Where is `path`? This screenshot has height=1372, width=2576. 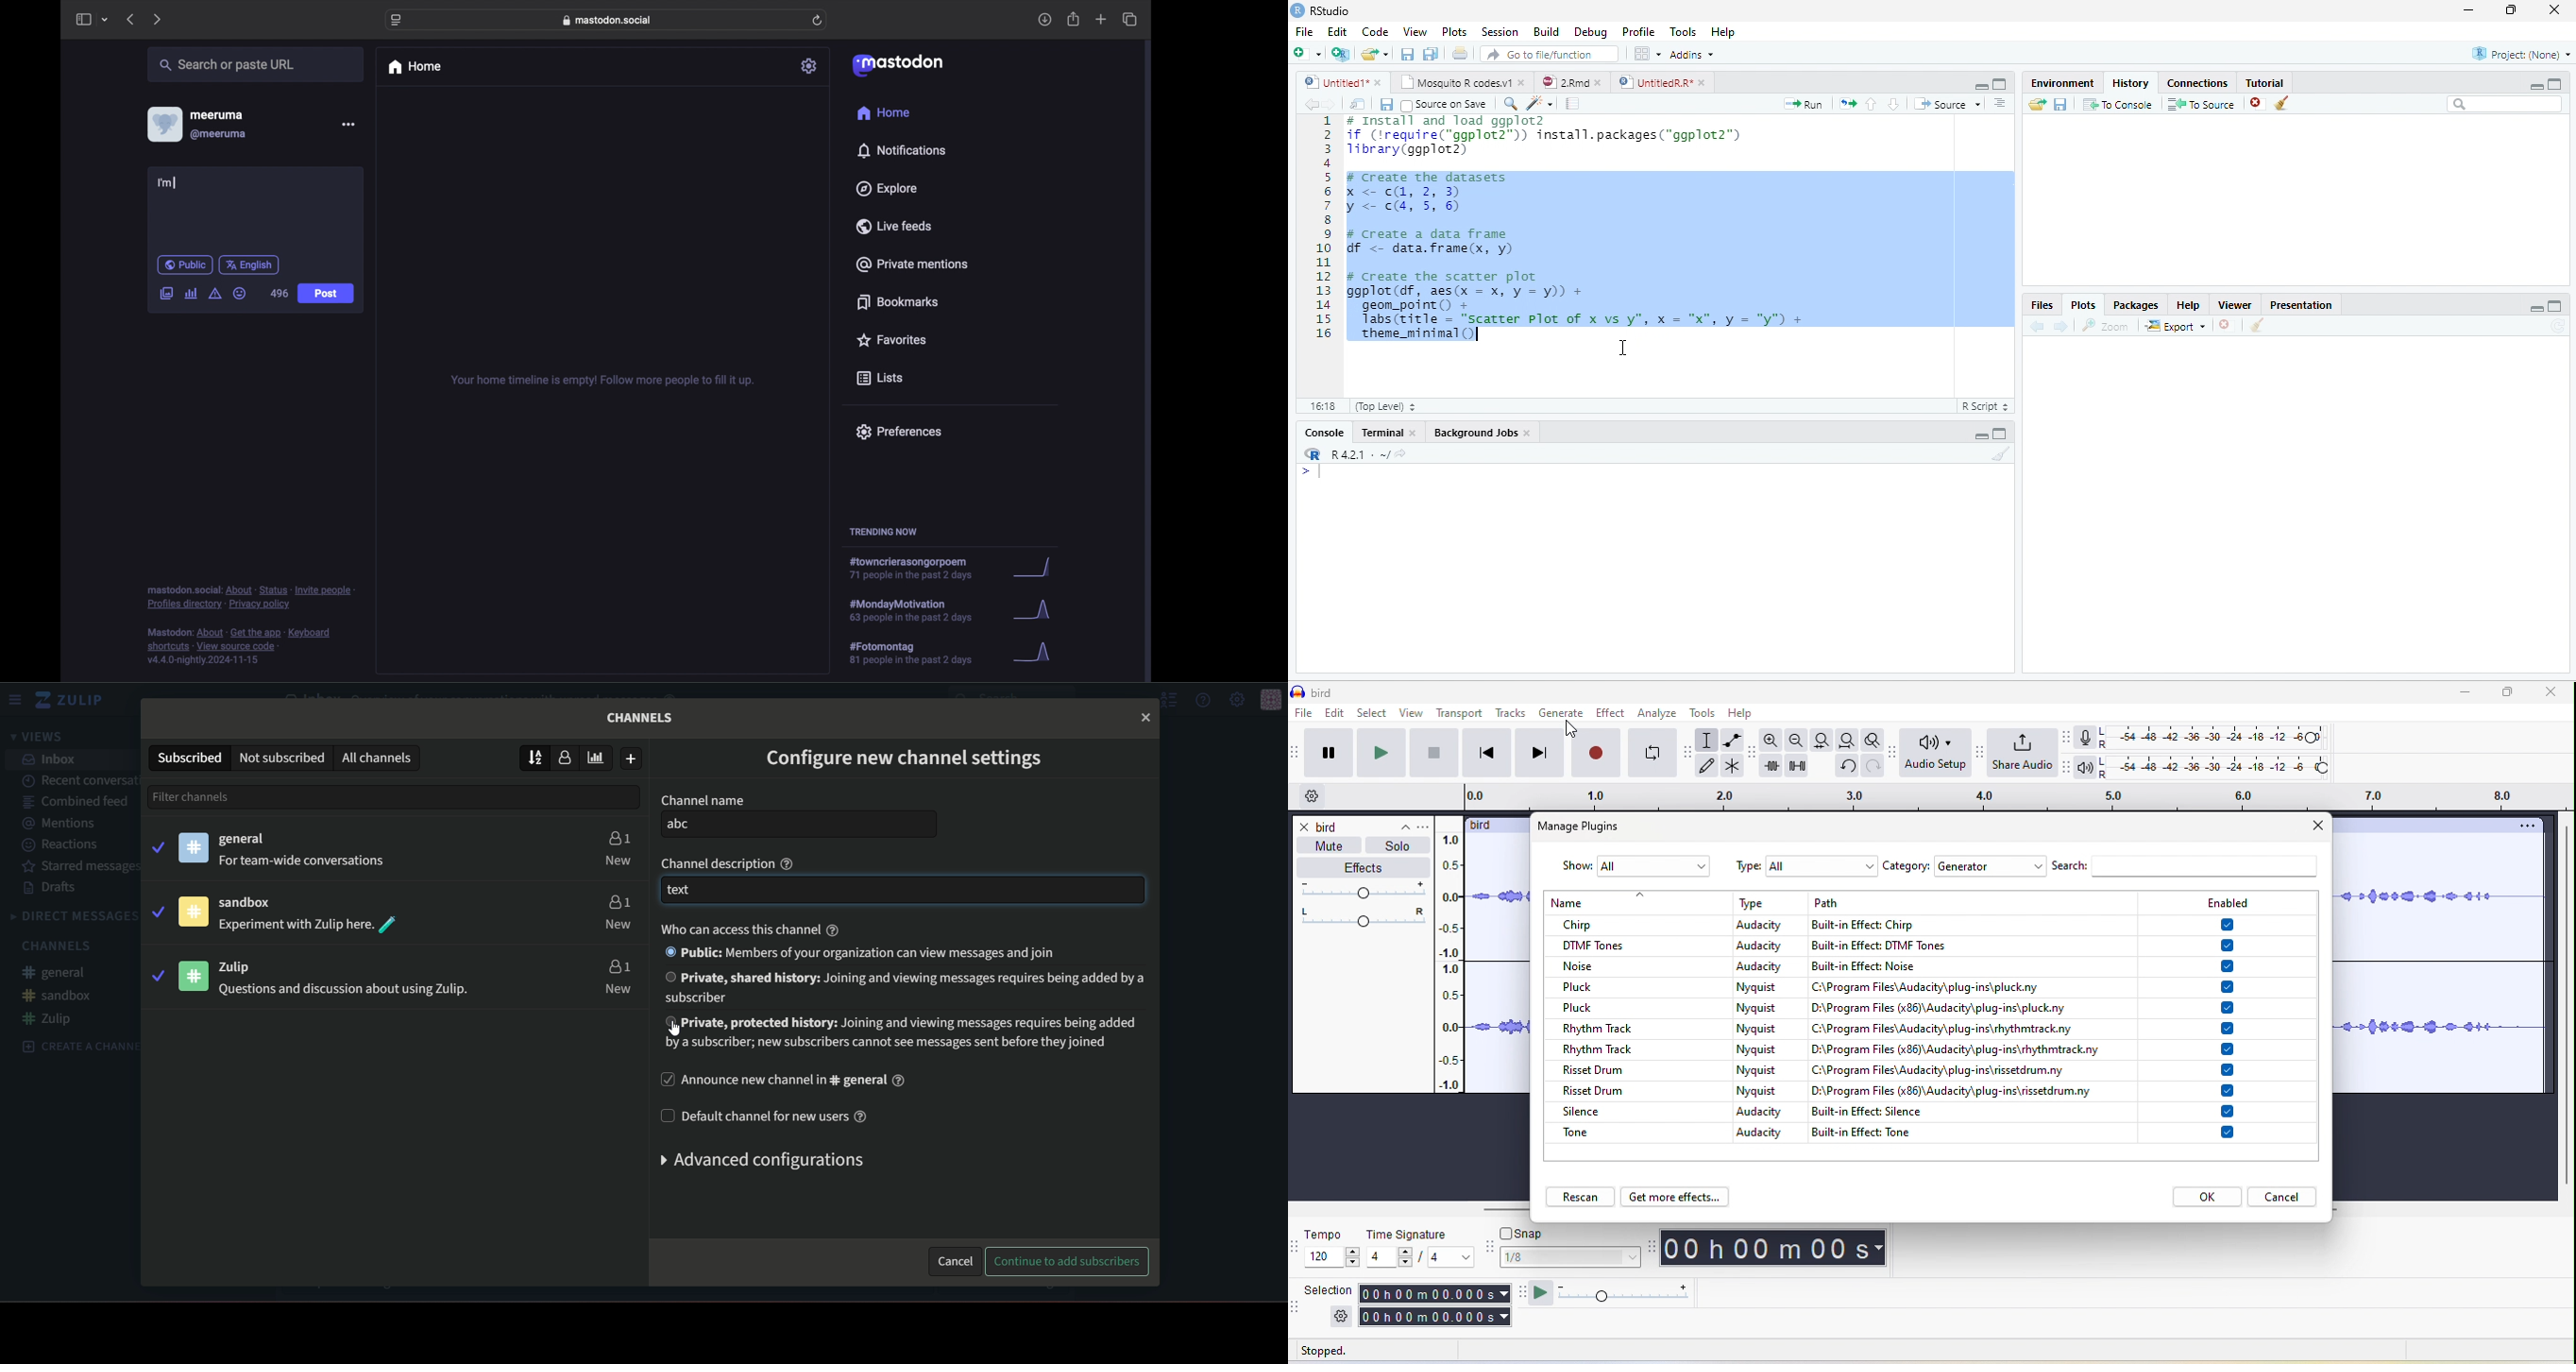
path is located at coordinates (1967, 902).